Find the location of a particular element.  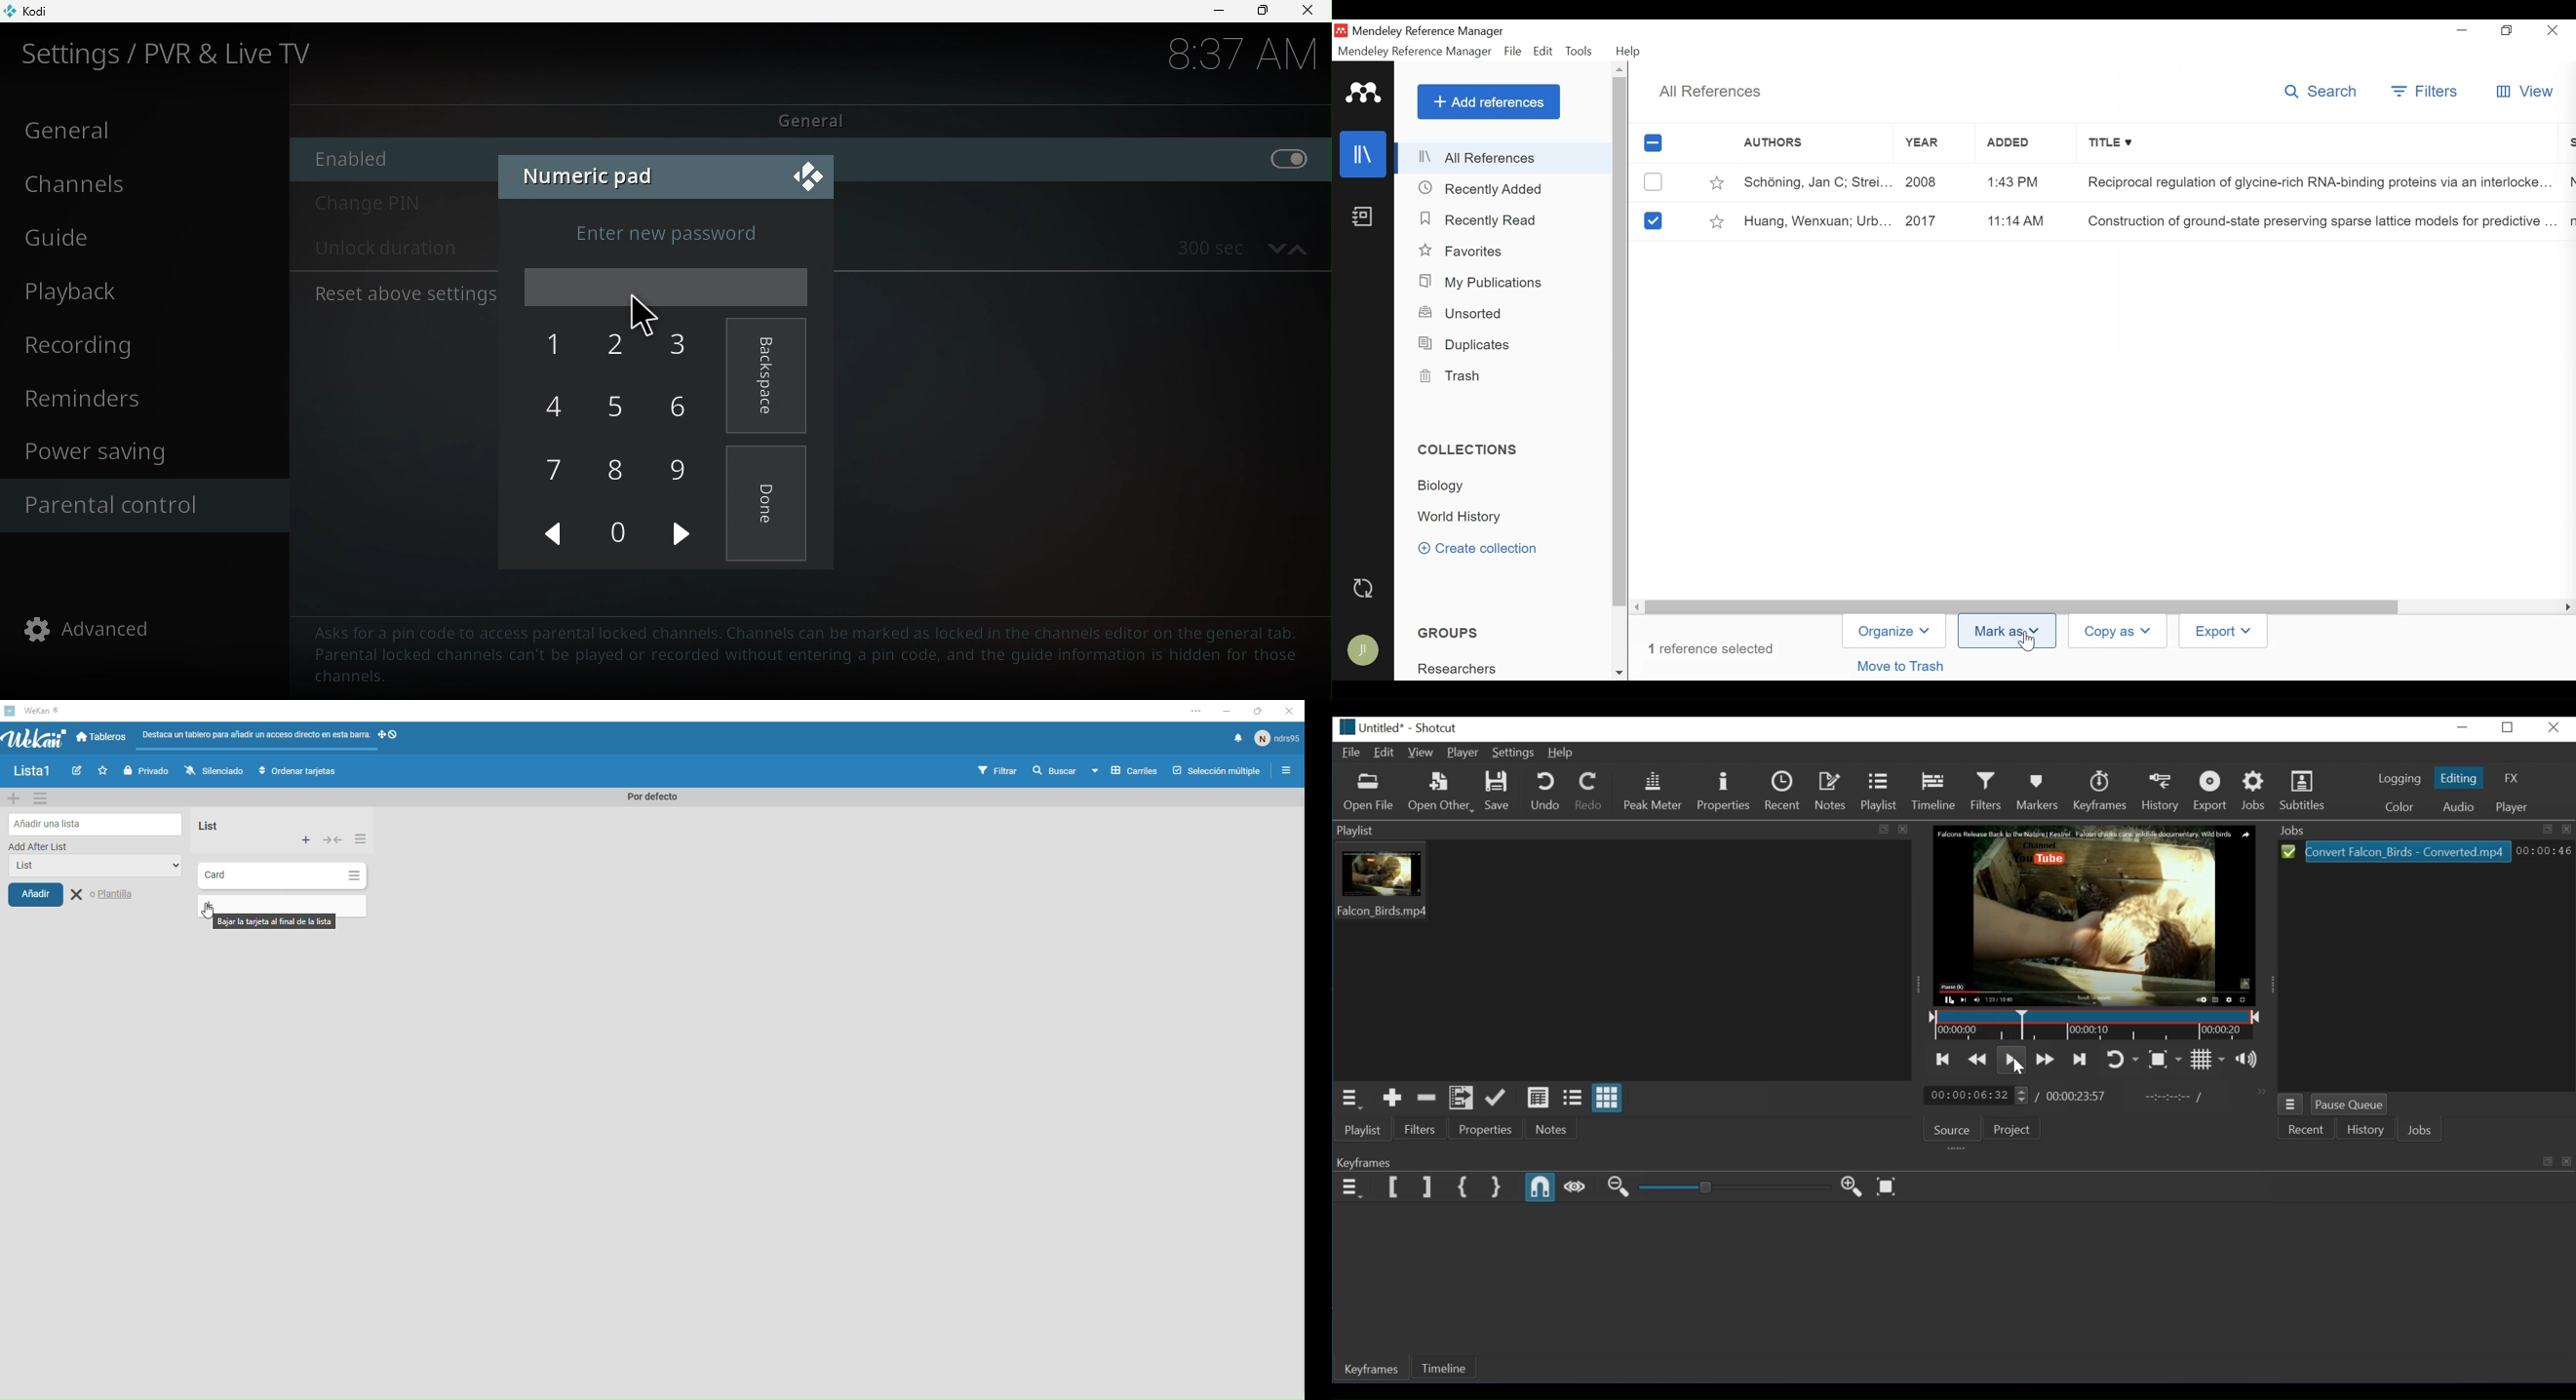

Playlist is located at coordinates (1879, 791).